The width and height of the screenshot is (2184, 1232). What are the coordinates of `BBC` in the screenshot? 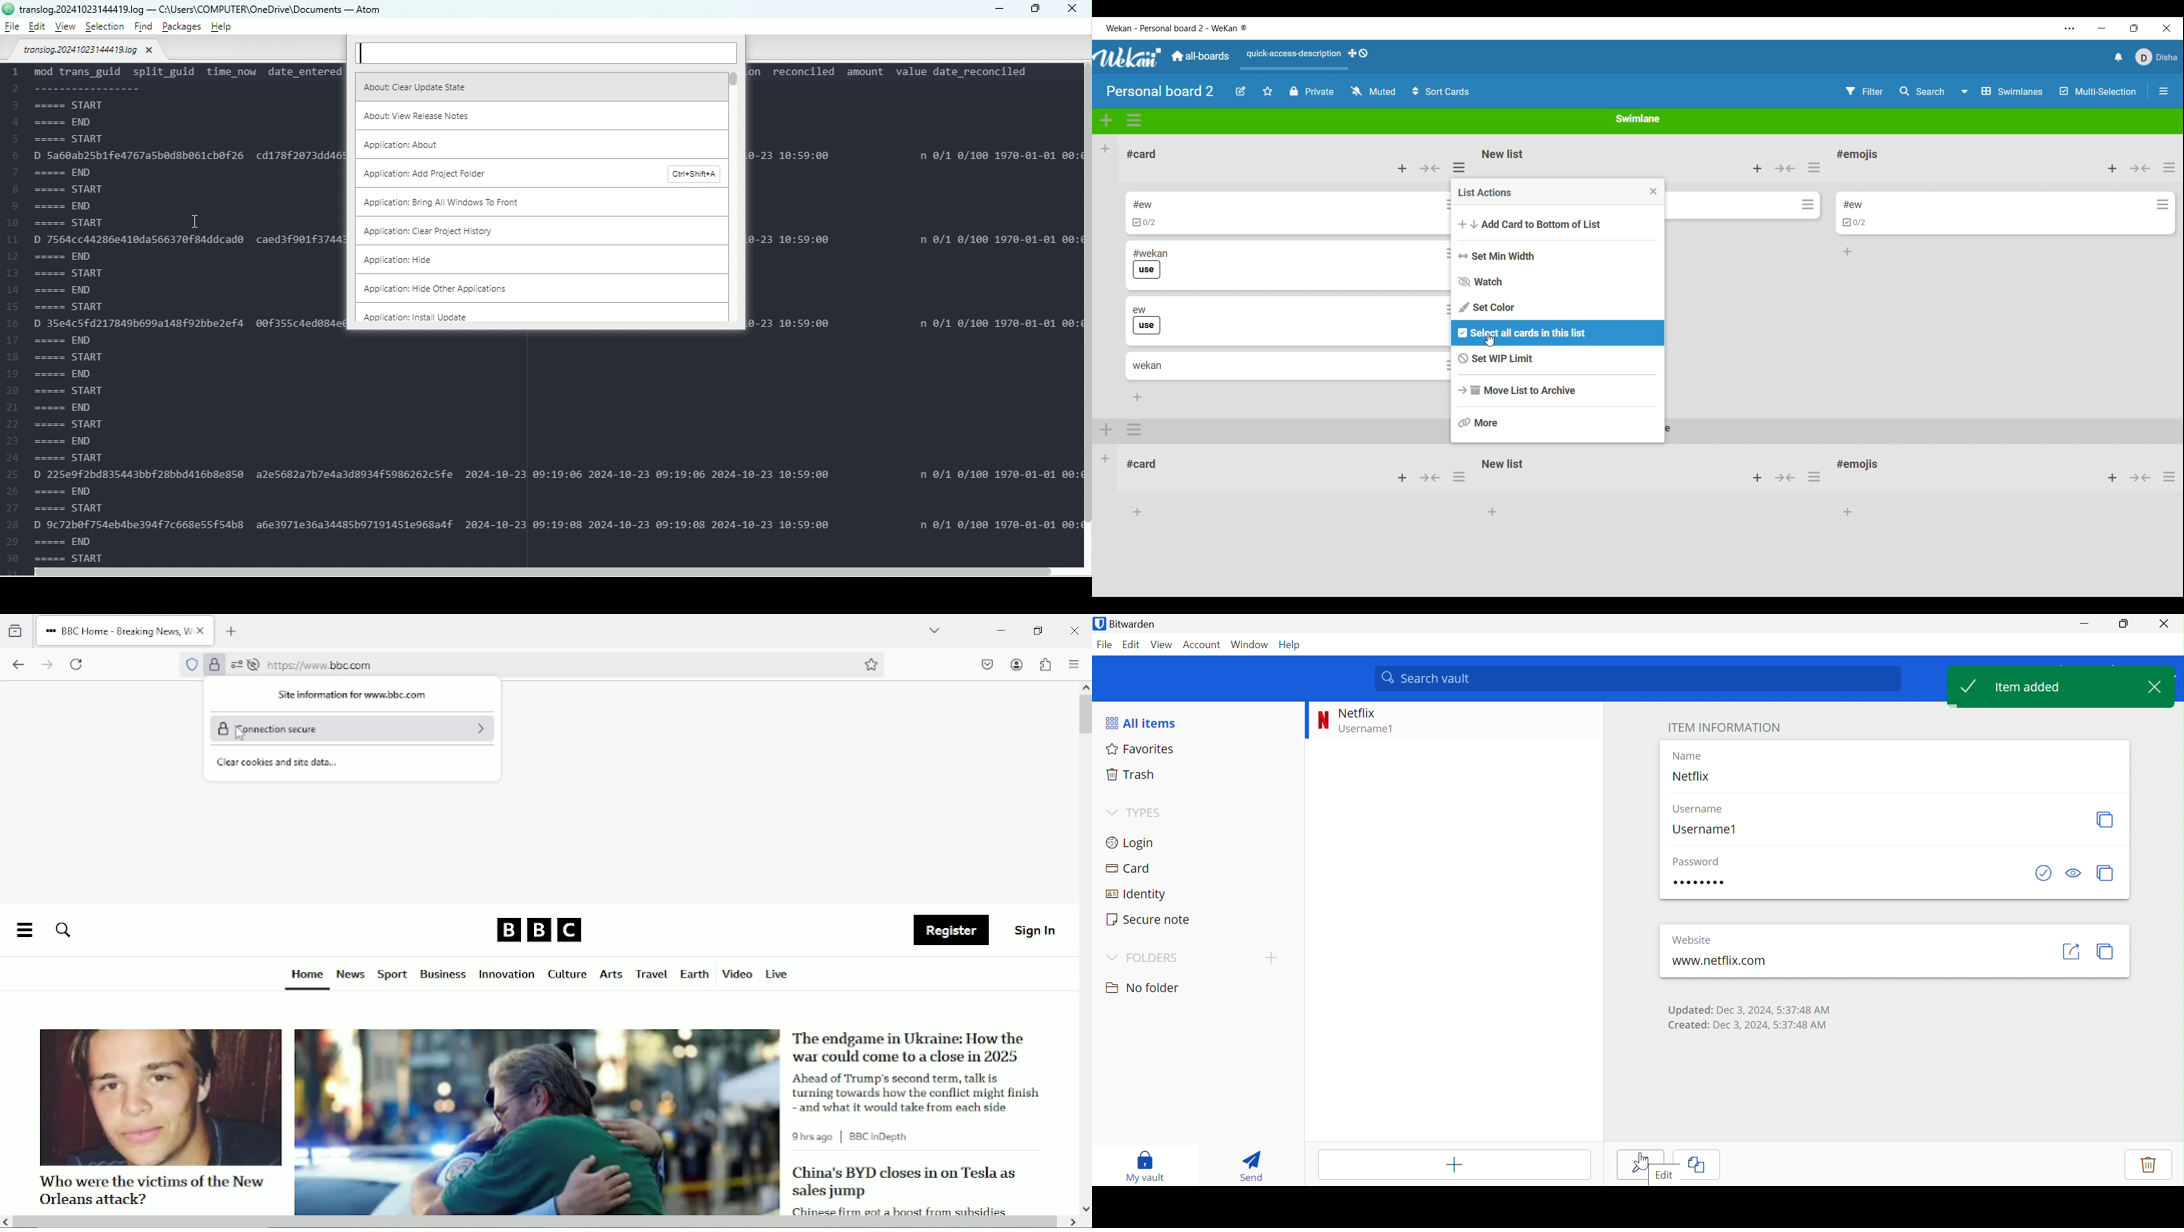 It's located at (539, 929).